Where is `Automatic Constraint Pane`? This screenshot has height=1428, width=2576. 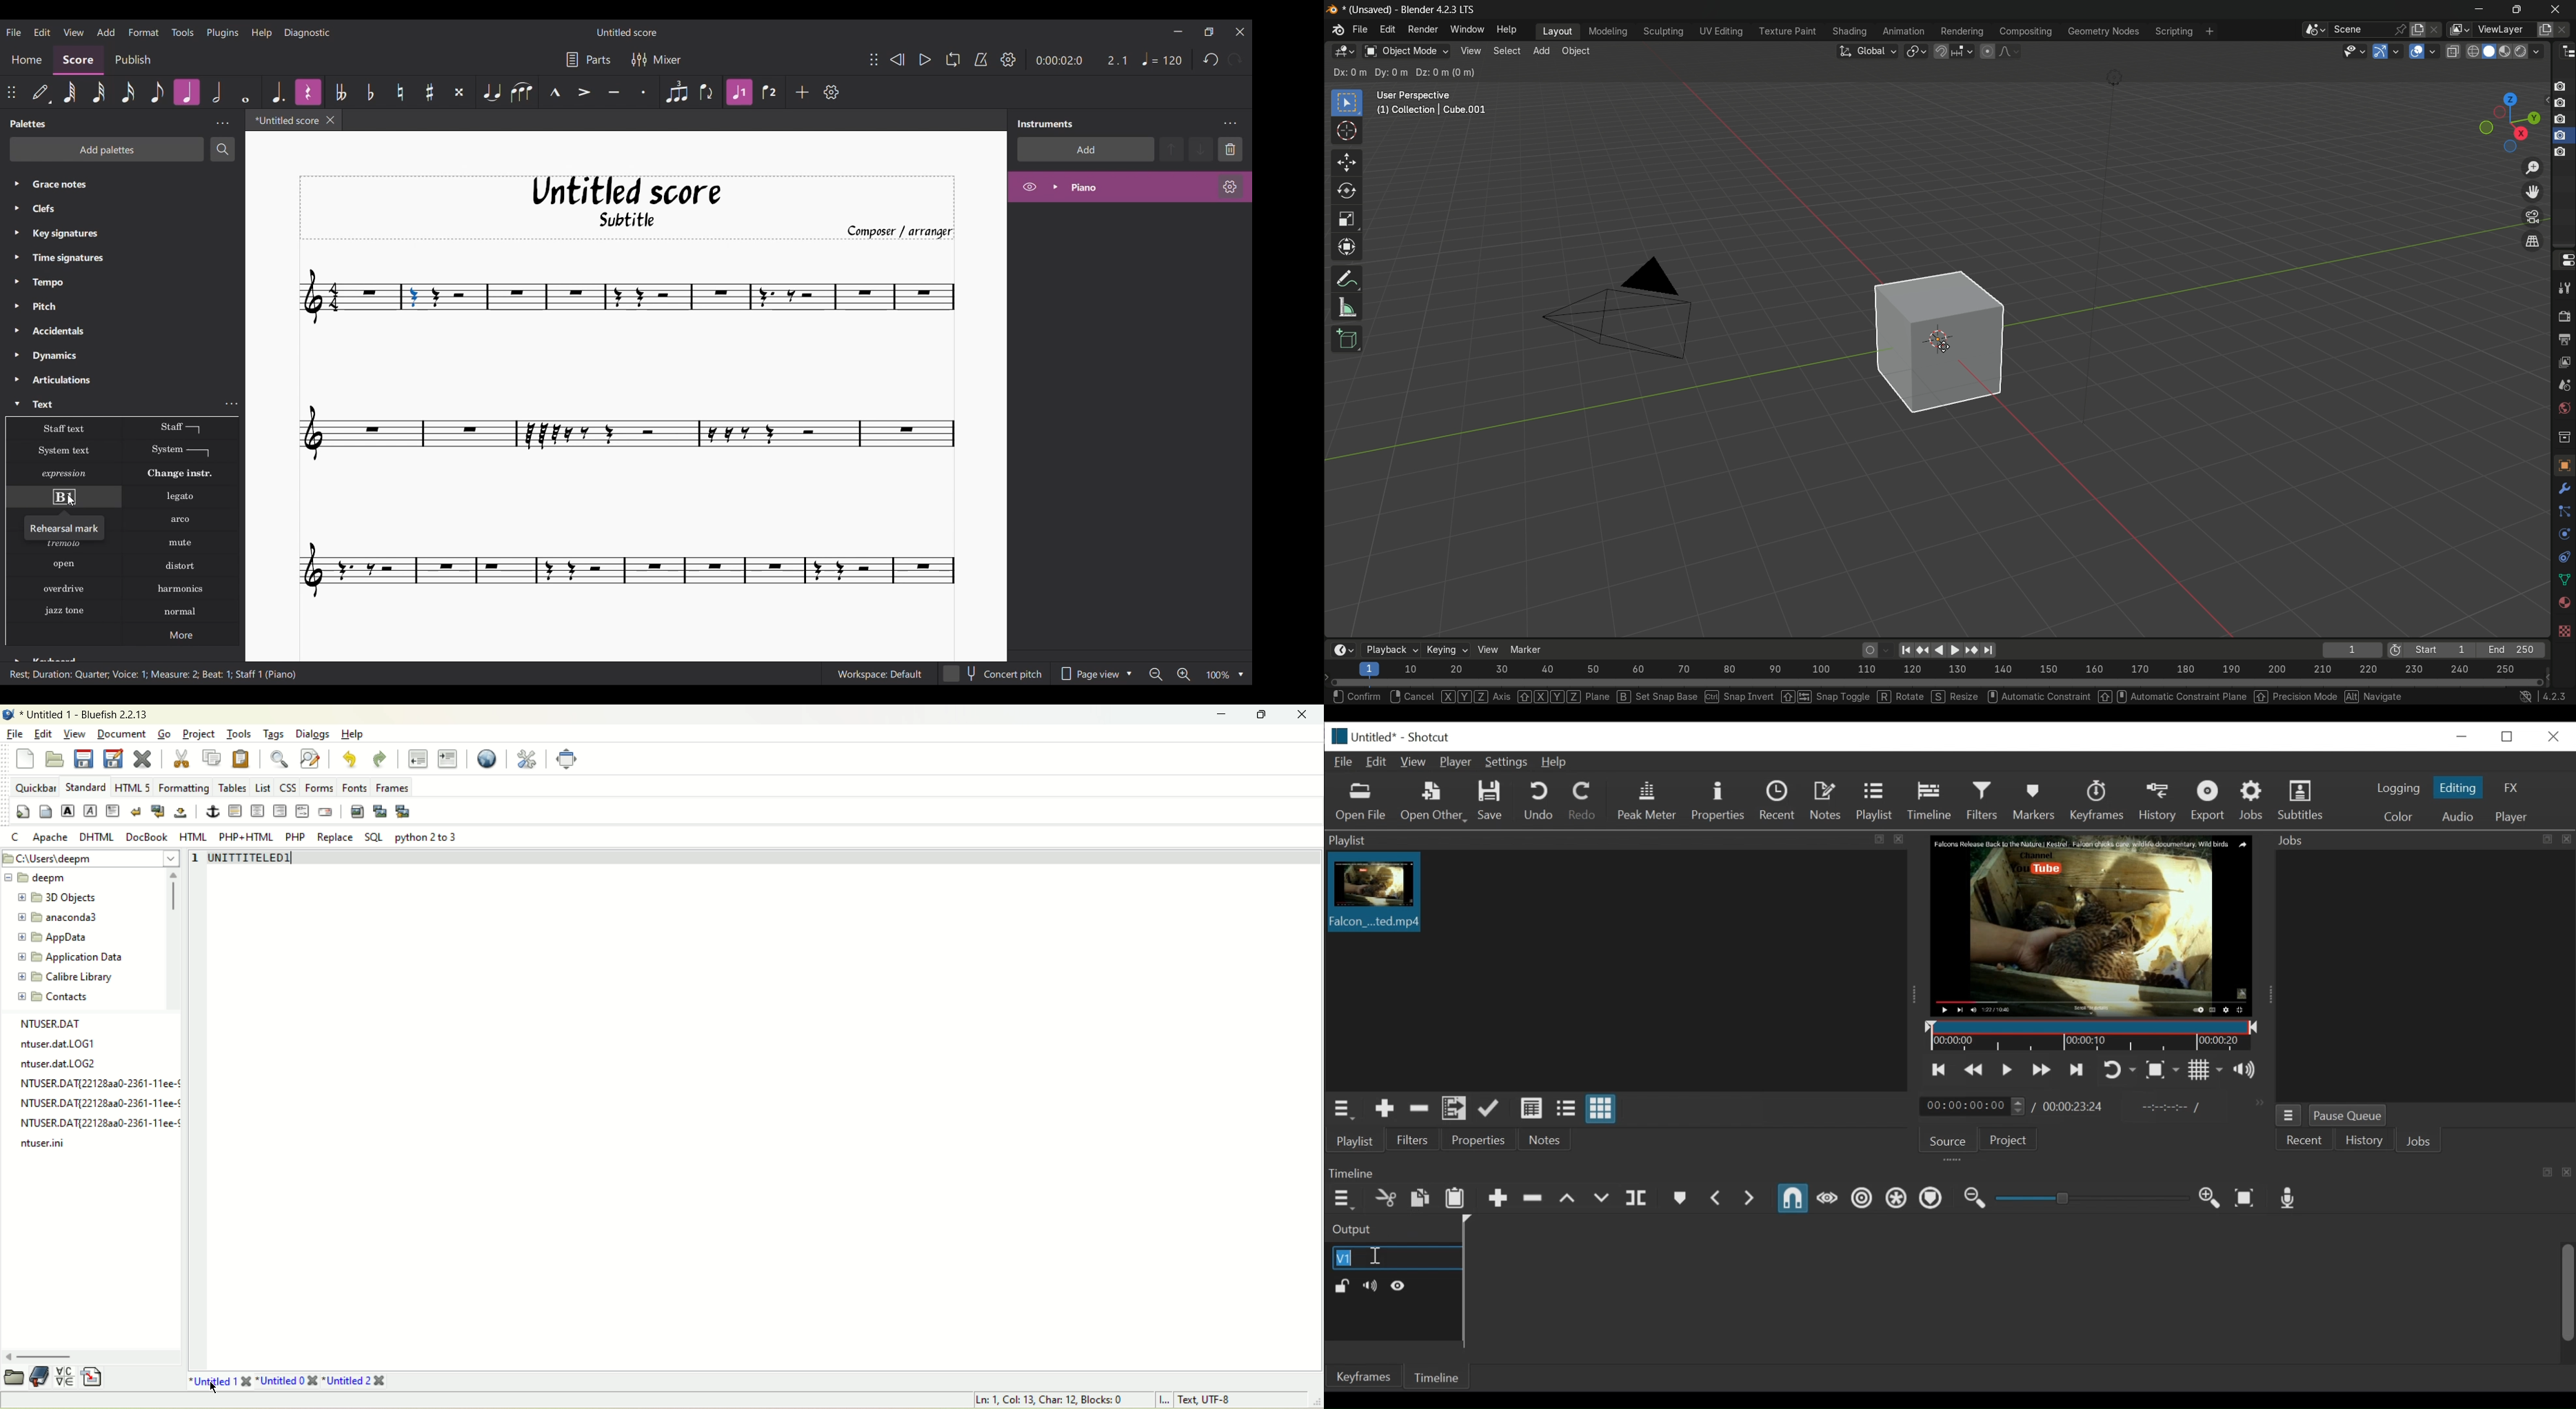
Automatic Constraint Pane is located at coordinates (2184, 697).